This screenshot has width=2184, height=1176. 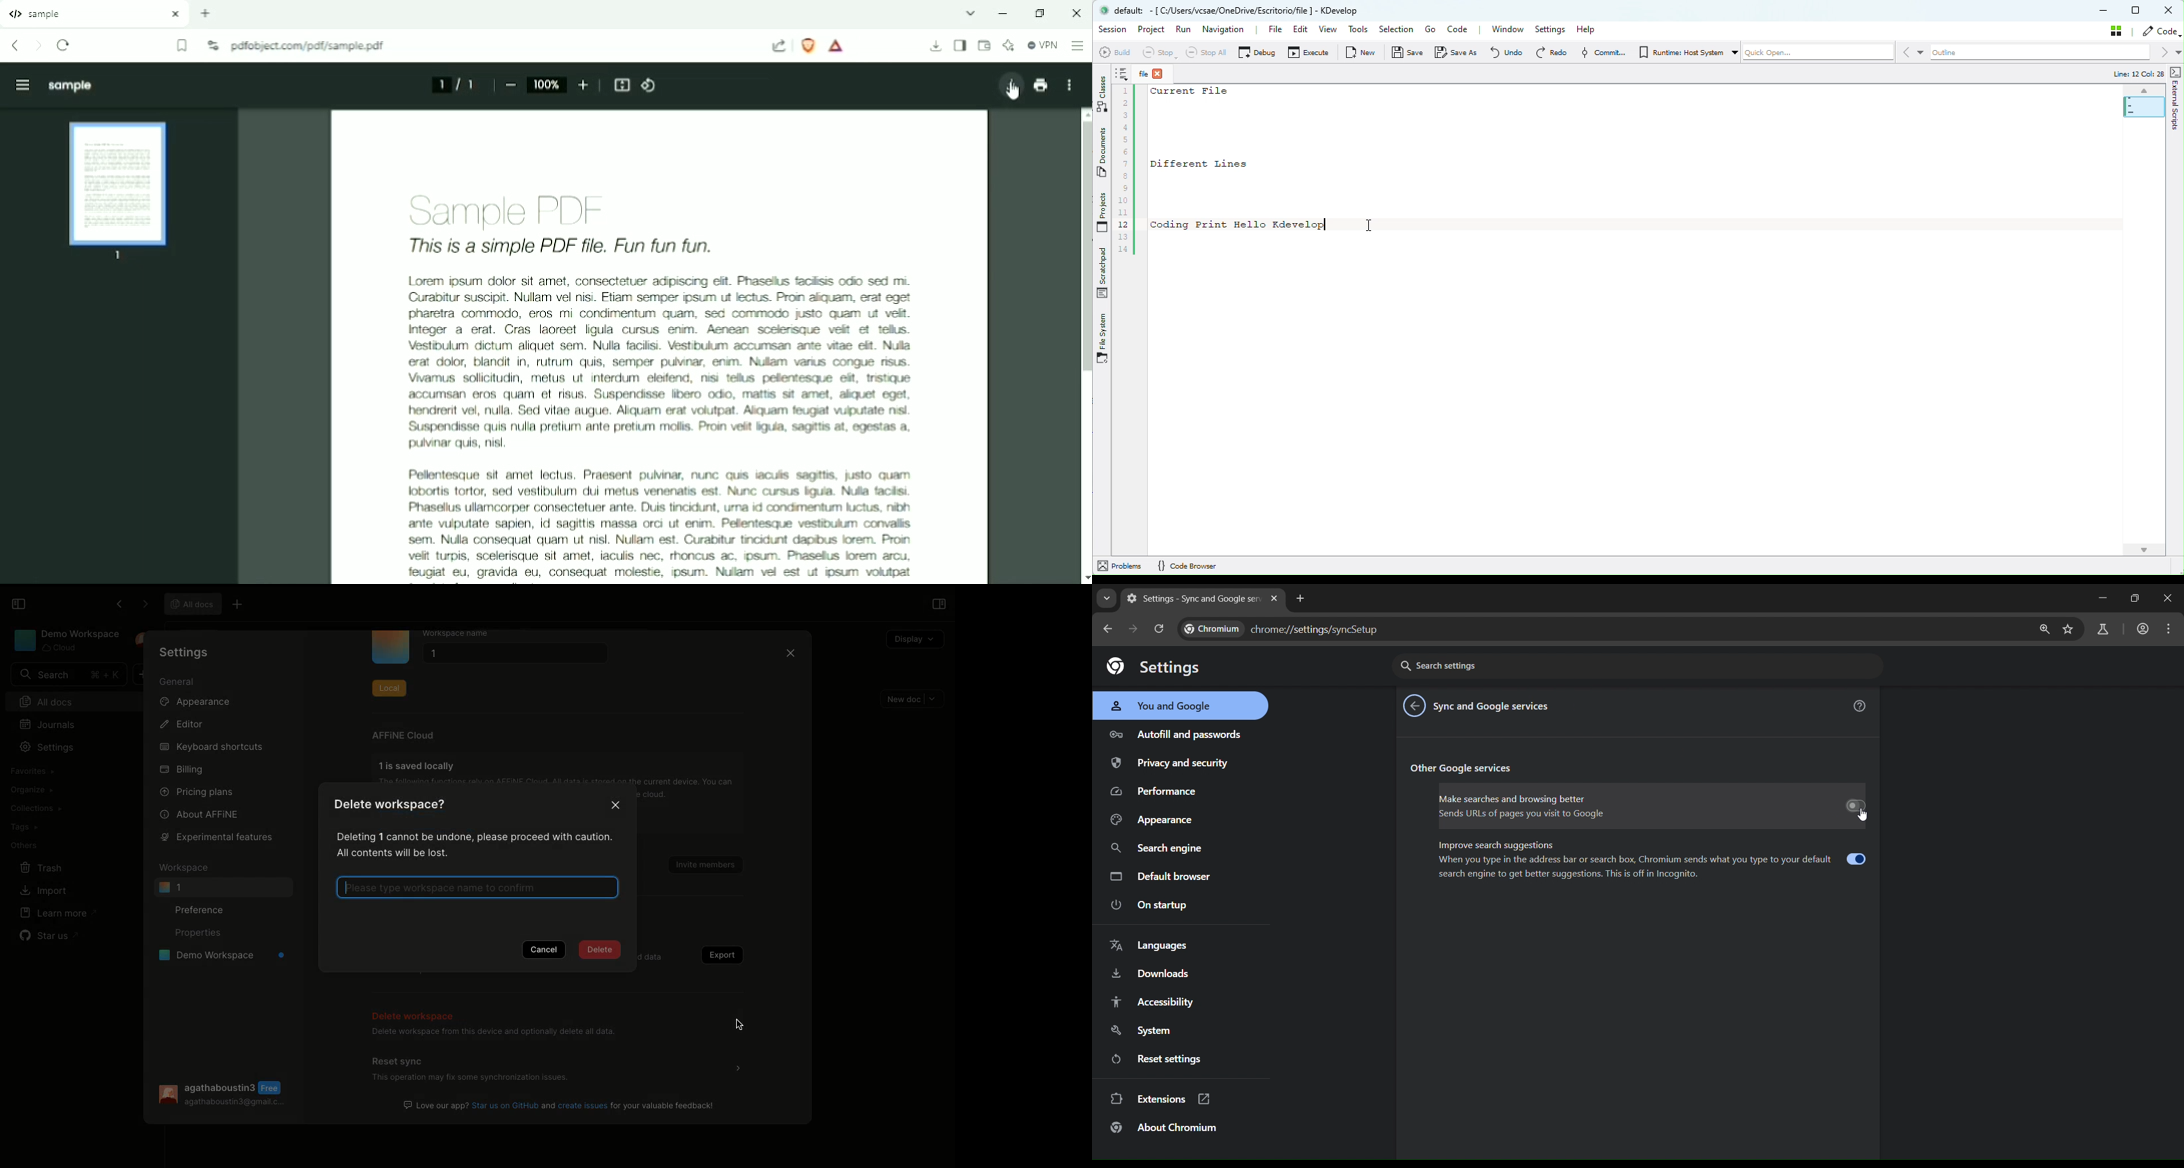 I want to click on Other Google services, so click(x=1470, y=768).